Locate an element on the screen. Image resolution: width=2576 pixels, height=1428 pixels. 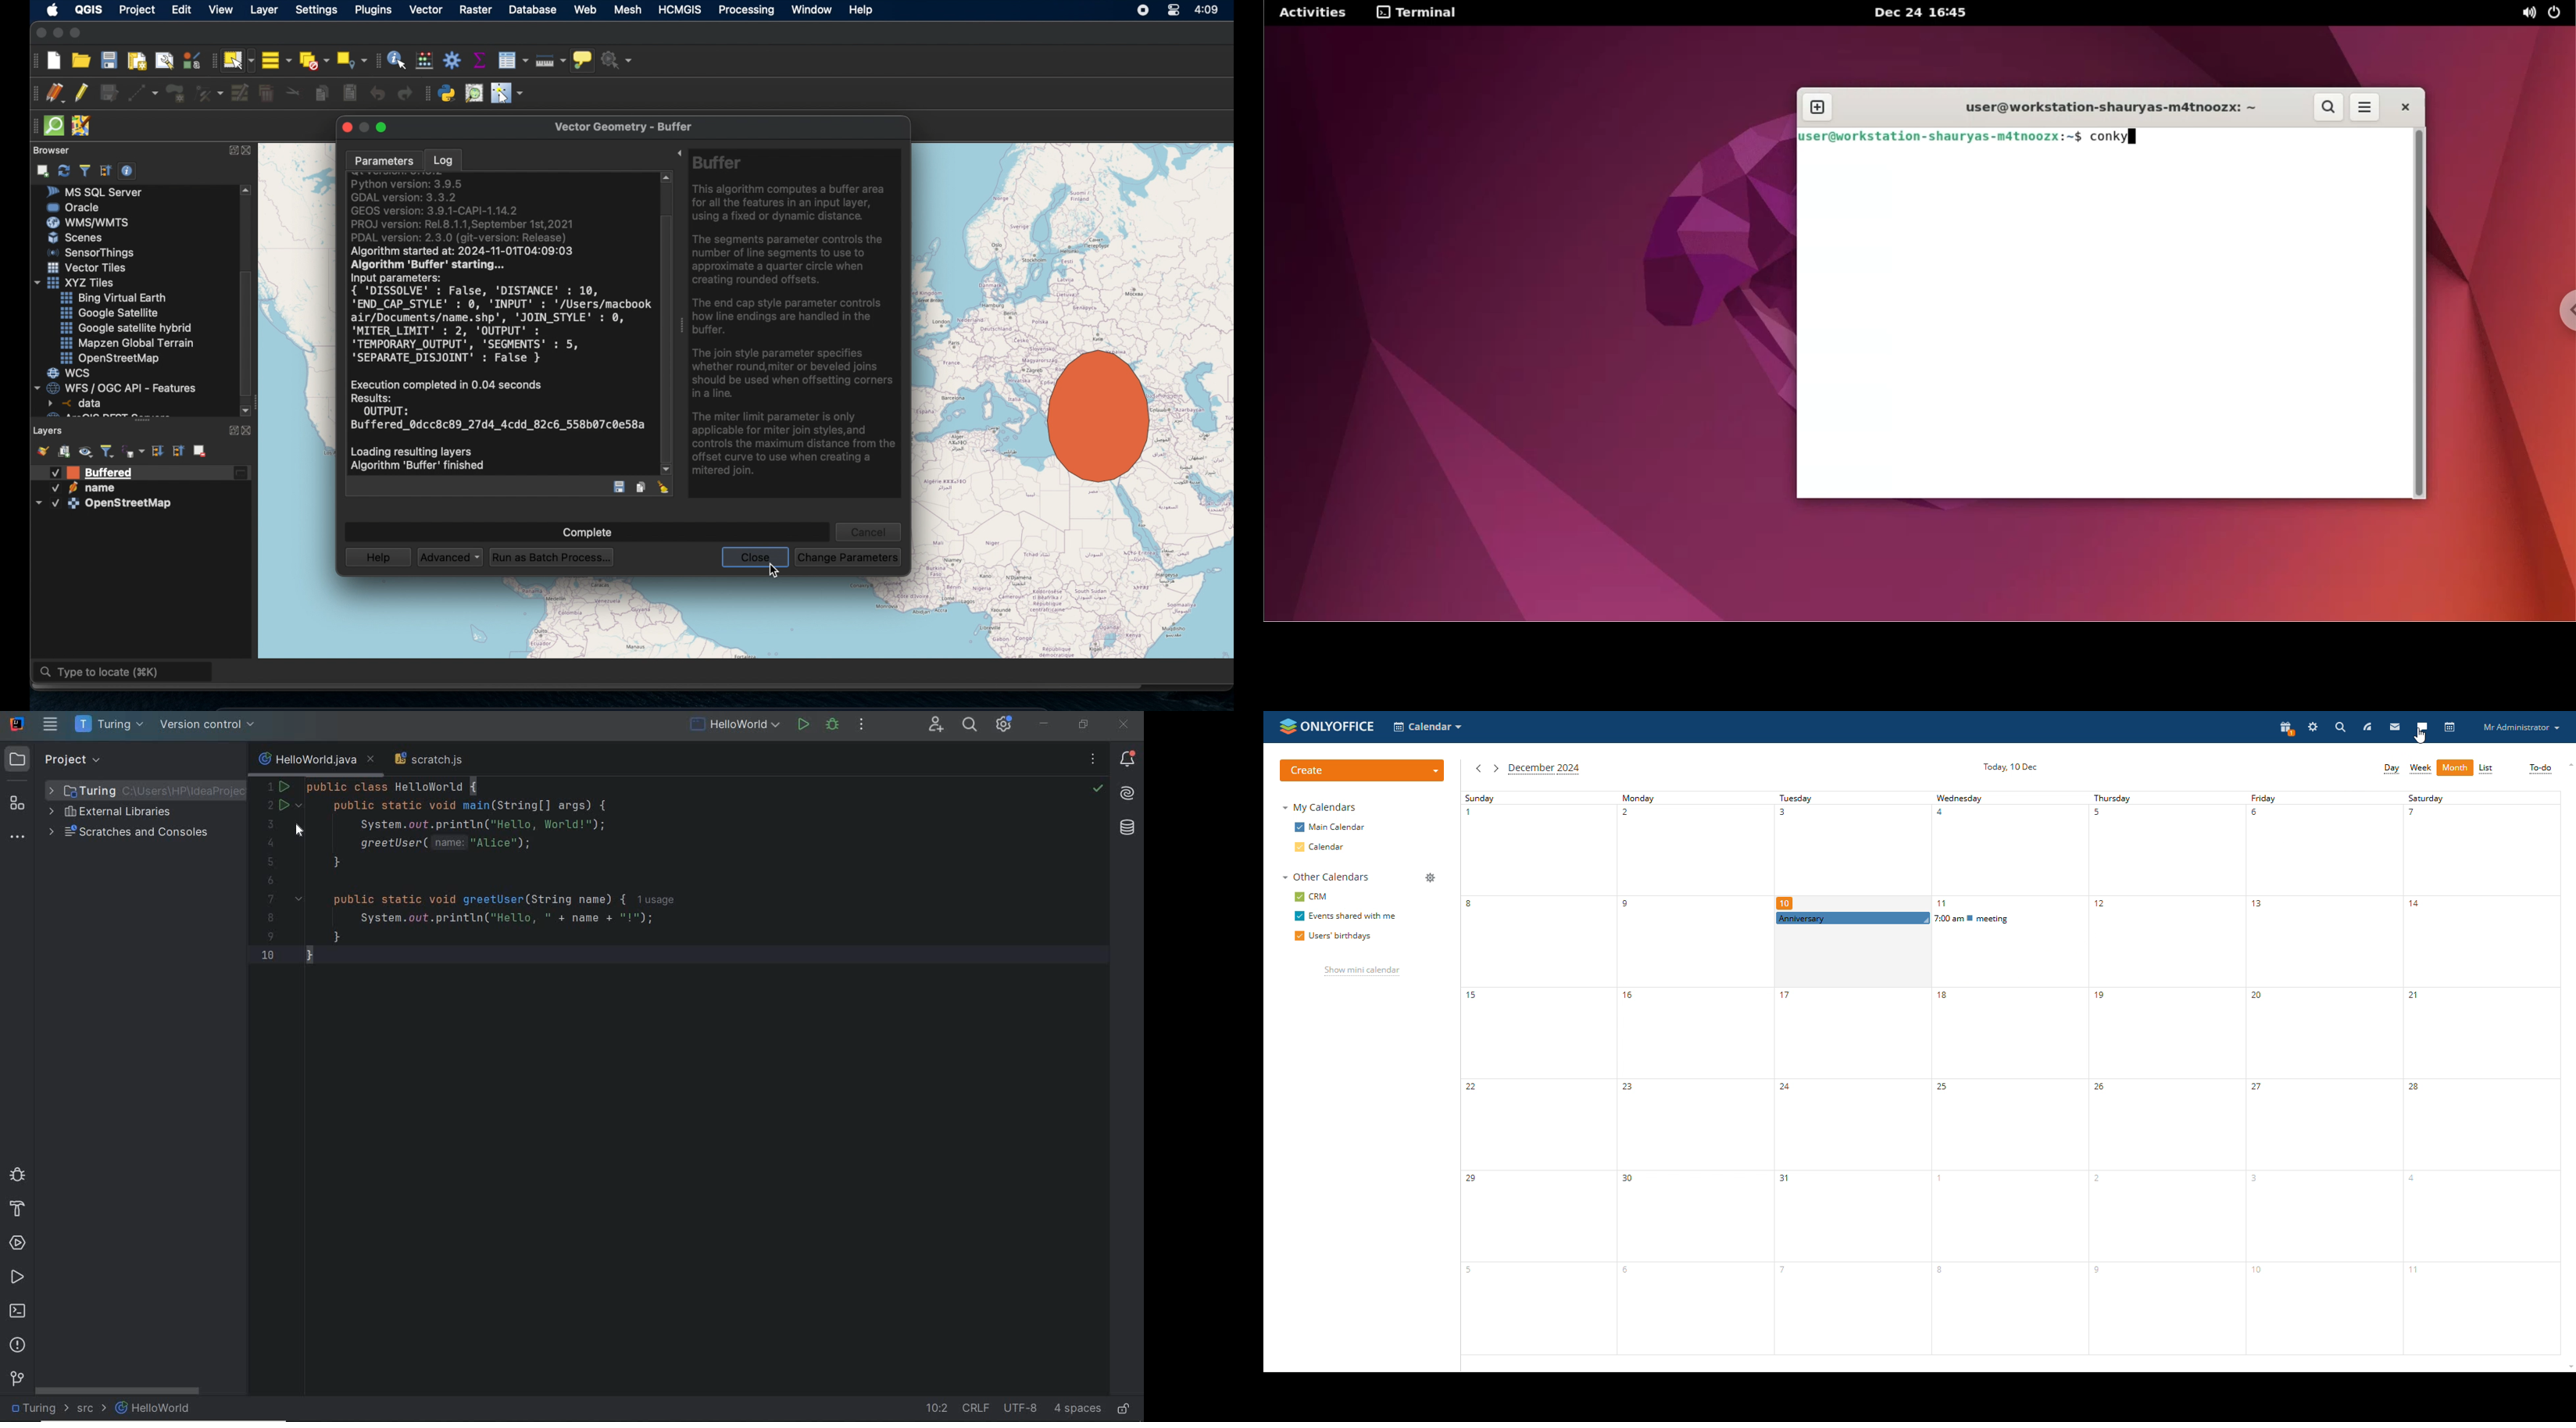
add selected layers is located at coordinates (44, 170).